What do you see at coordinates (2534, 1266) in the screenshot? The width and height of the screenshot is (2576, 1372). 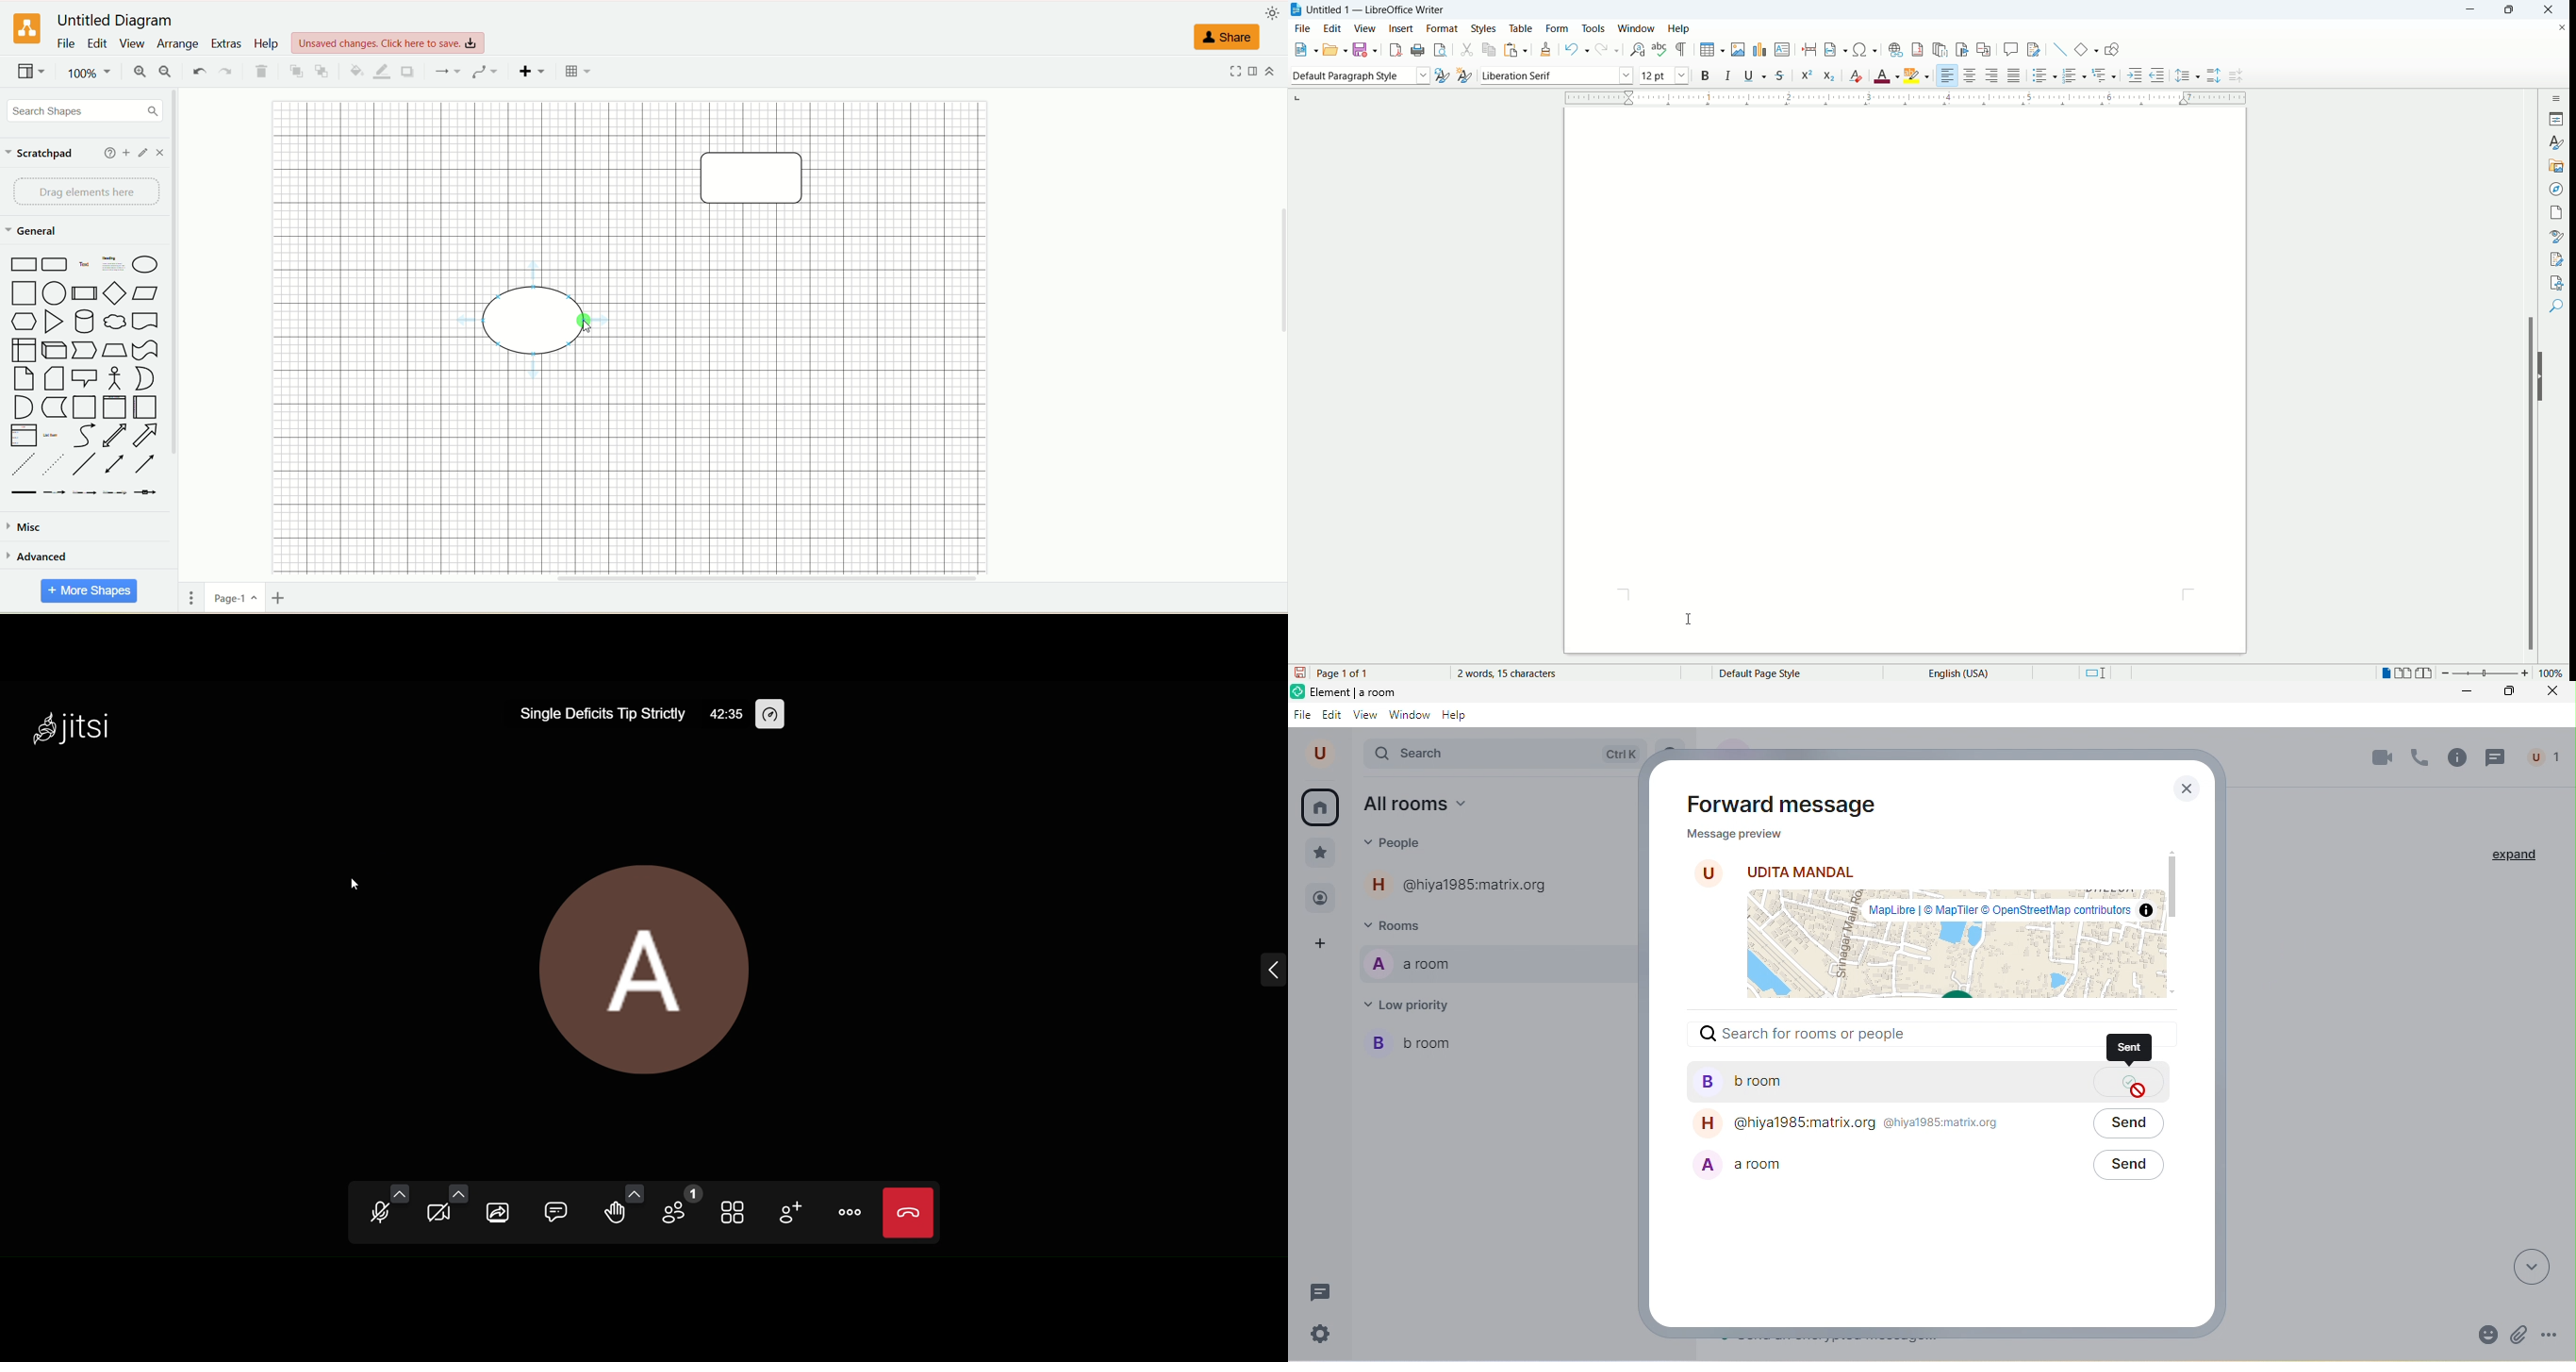 I see `drop down` at bounding box center [2534, 1266].